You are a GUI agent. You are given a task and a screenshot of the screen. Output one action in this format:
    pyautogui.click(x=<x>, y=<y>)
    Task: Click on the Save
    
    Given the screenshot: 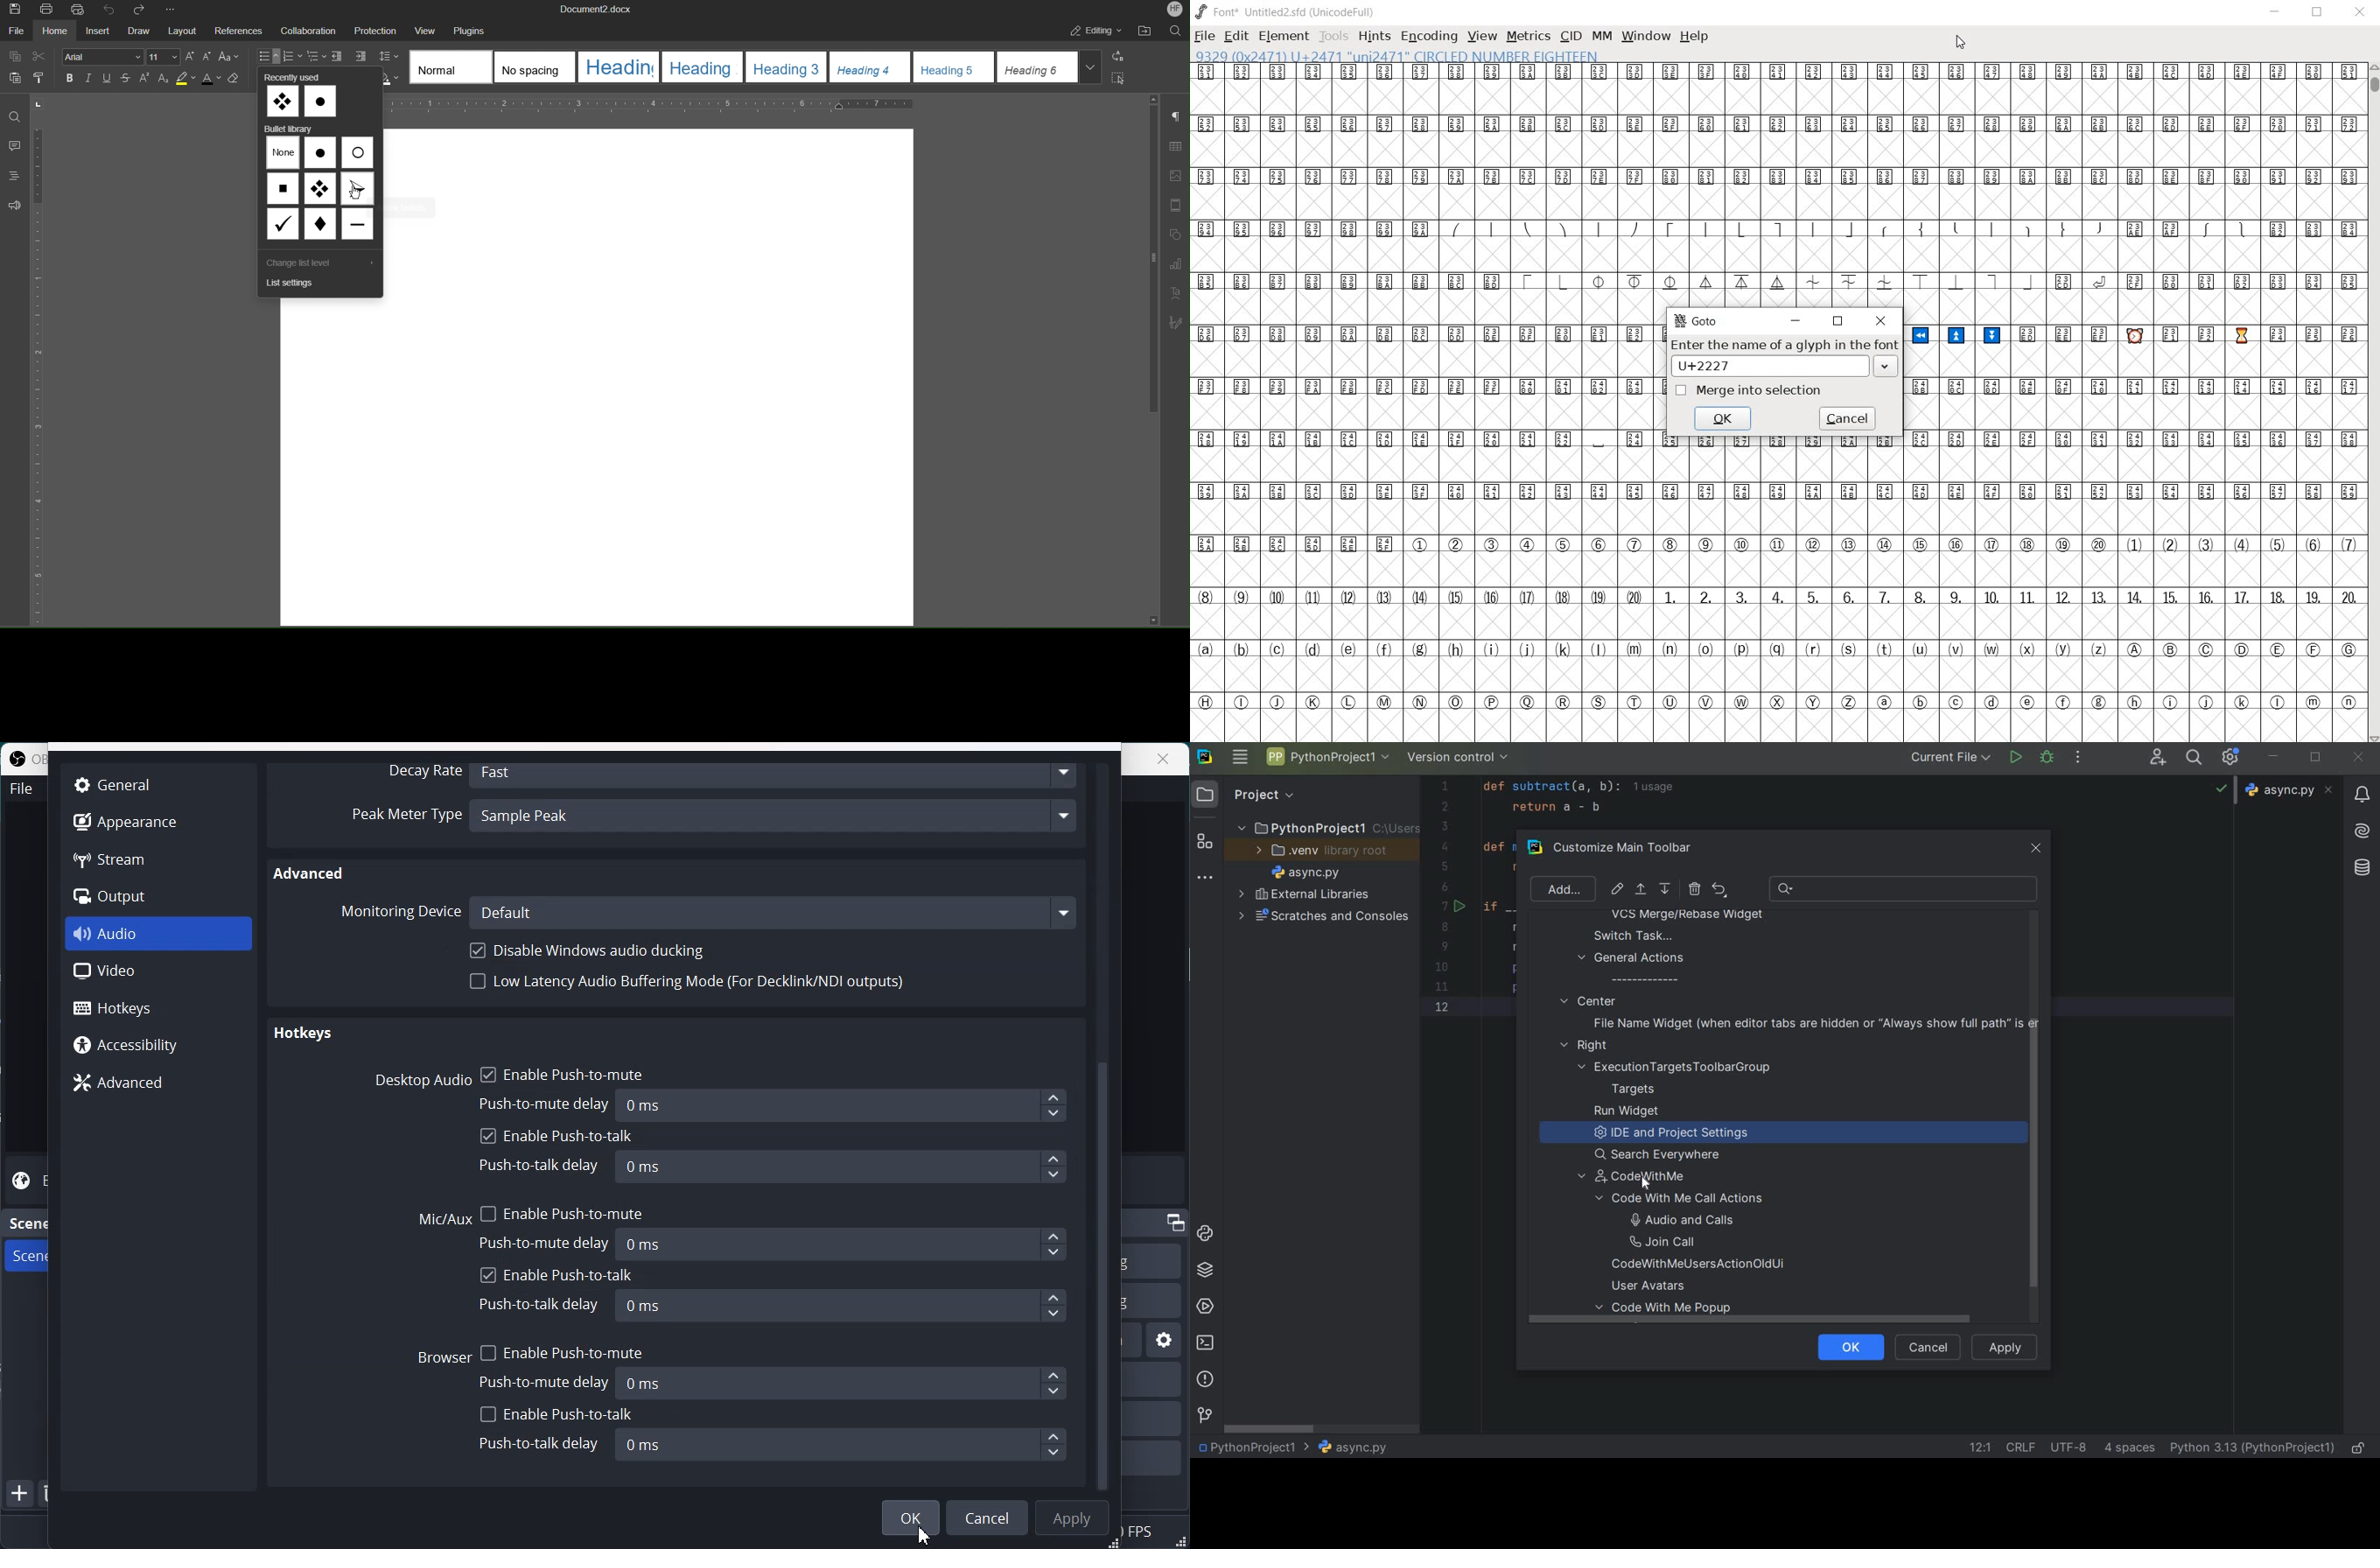 What is the action you would take?
    pyautogui.click(x=15, y=11)
    